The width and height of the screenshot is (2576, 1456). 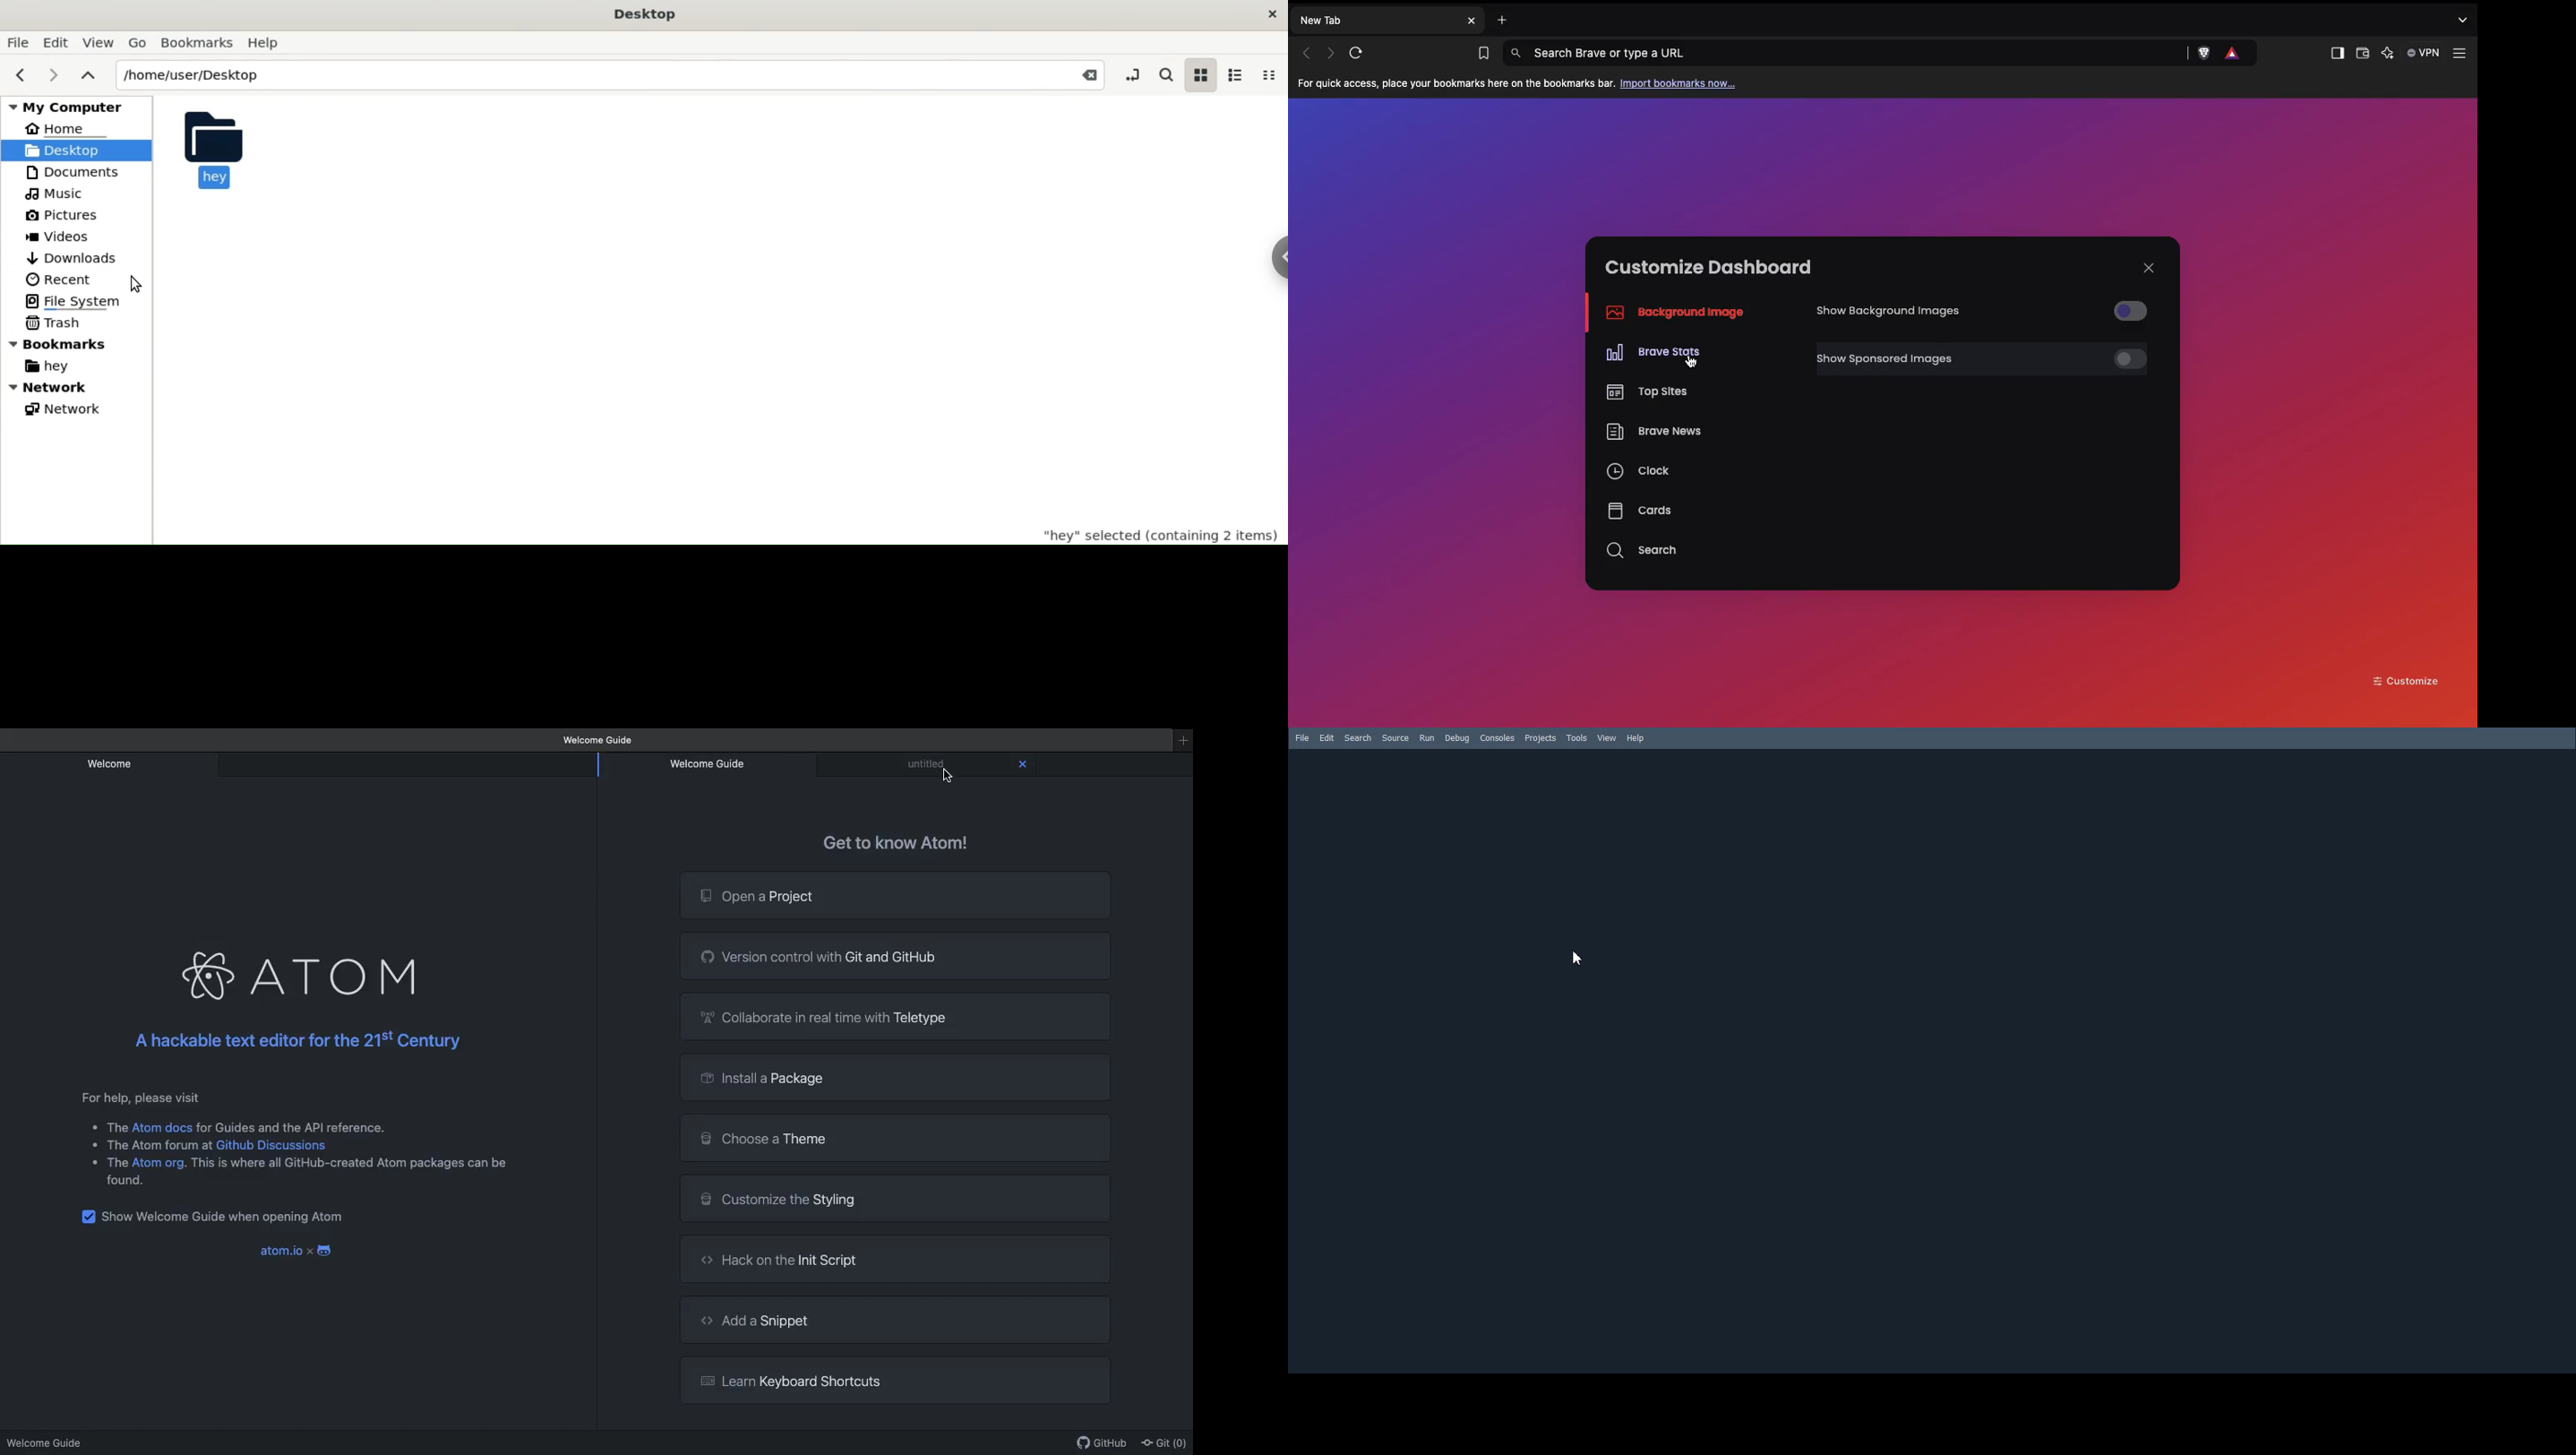 What do you see at coordinates (49, 76) in the screenshot?
I see `next` at bounding box center [49, 76].